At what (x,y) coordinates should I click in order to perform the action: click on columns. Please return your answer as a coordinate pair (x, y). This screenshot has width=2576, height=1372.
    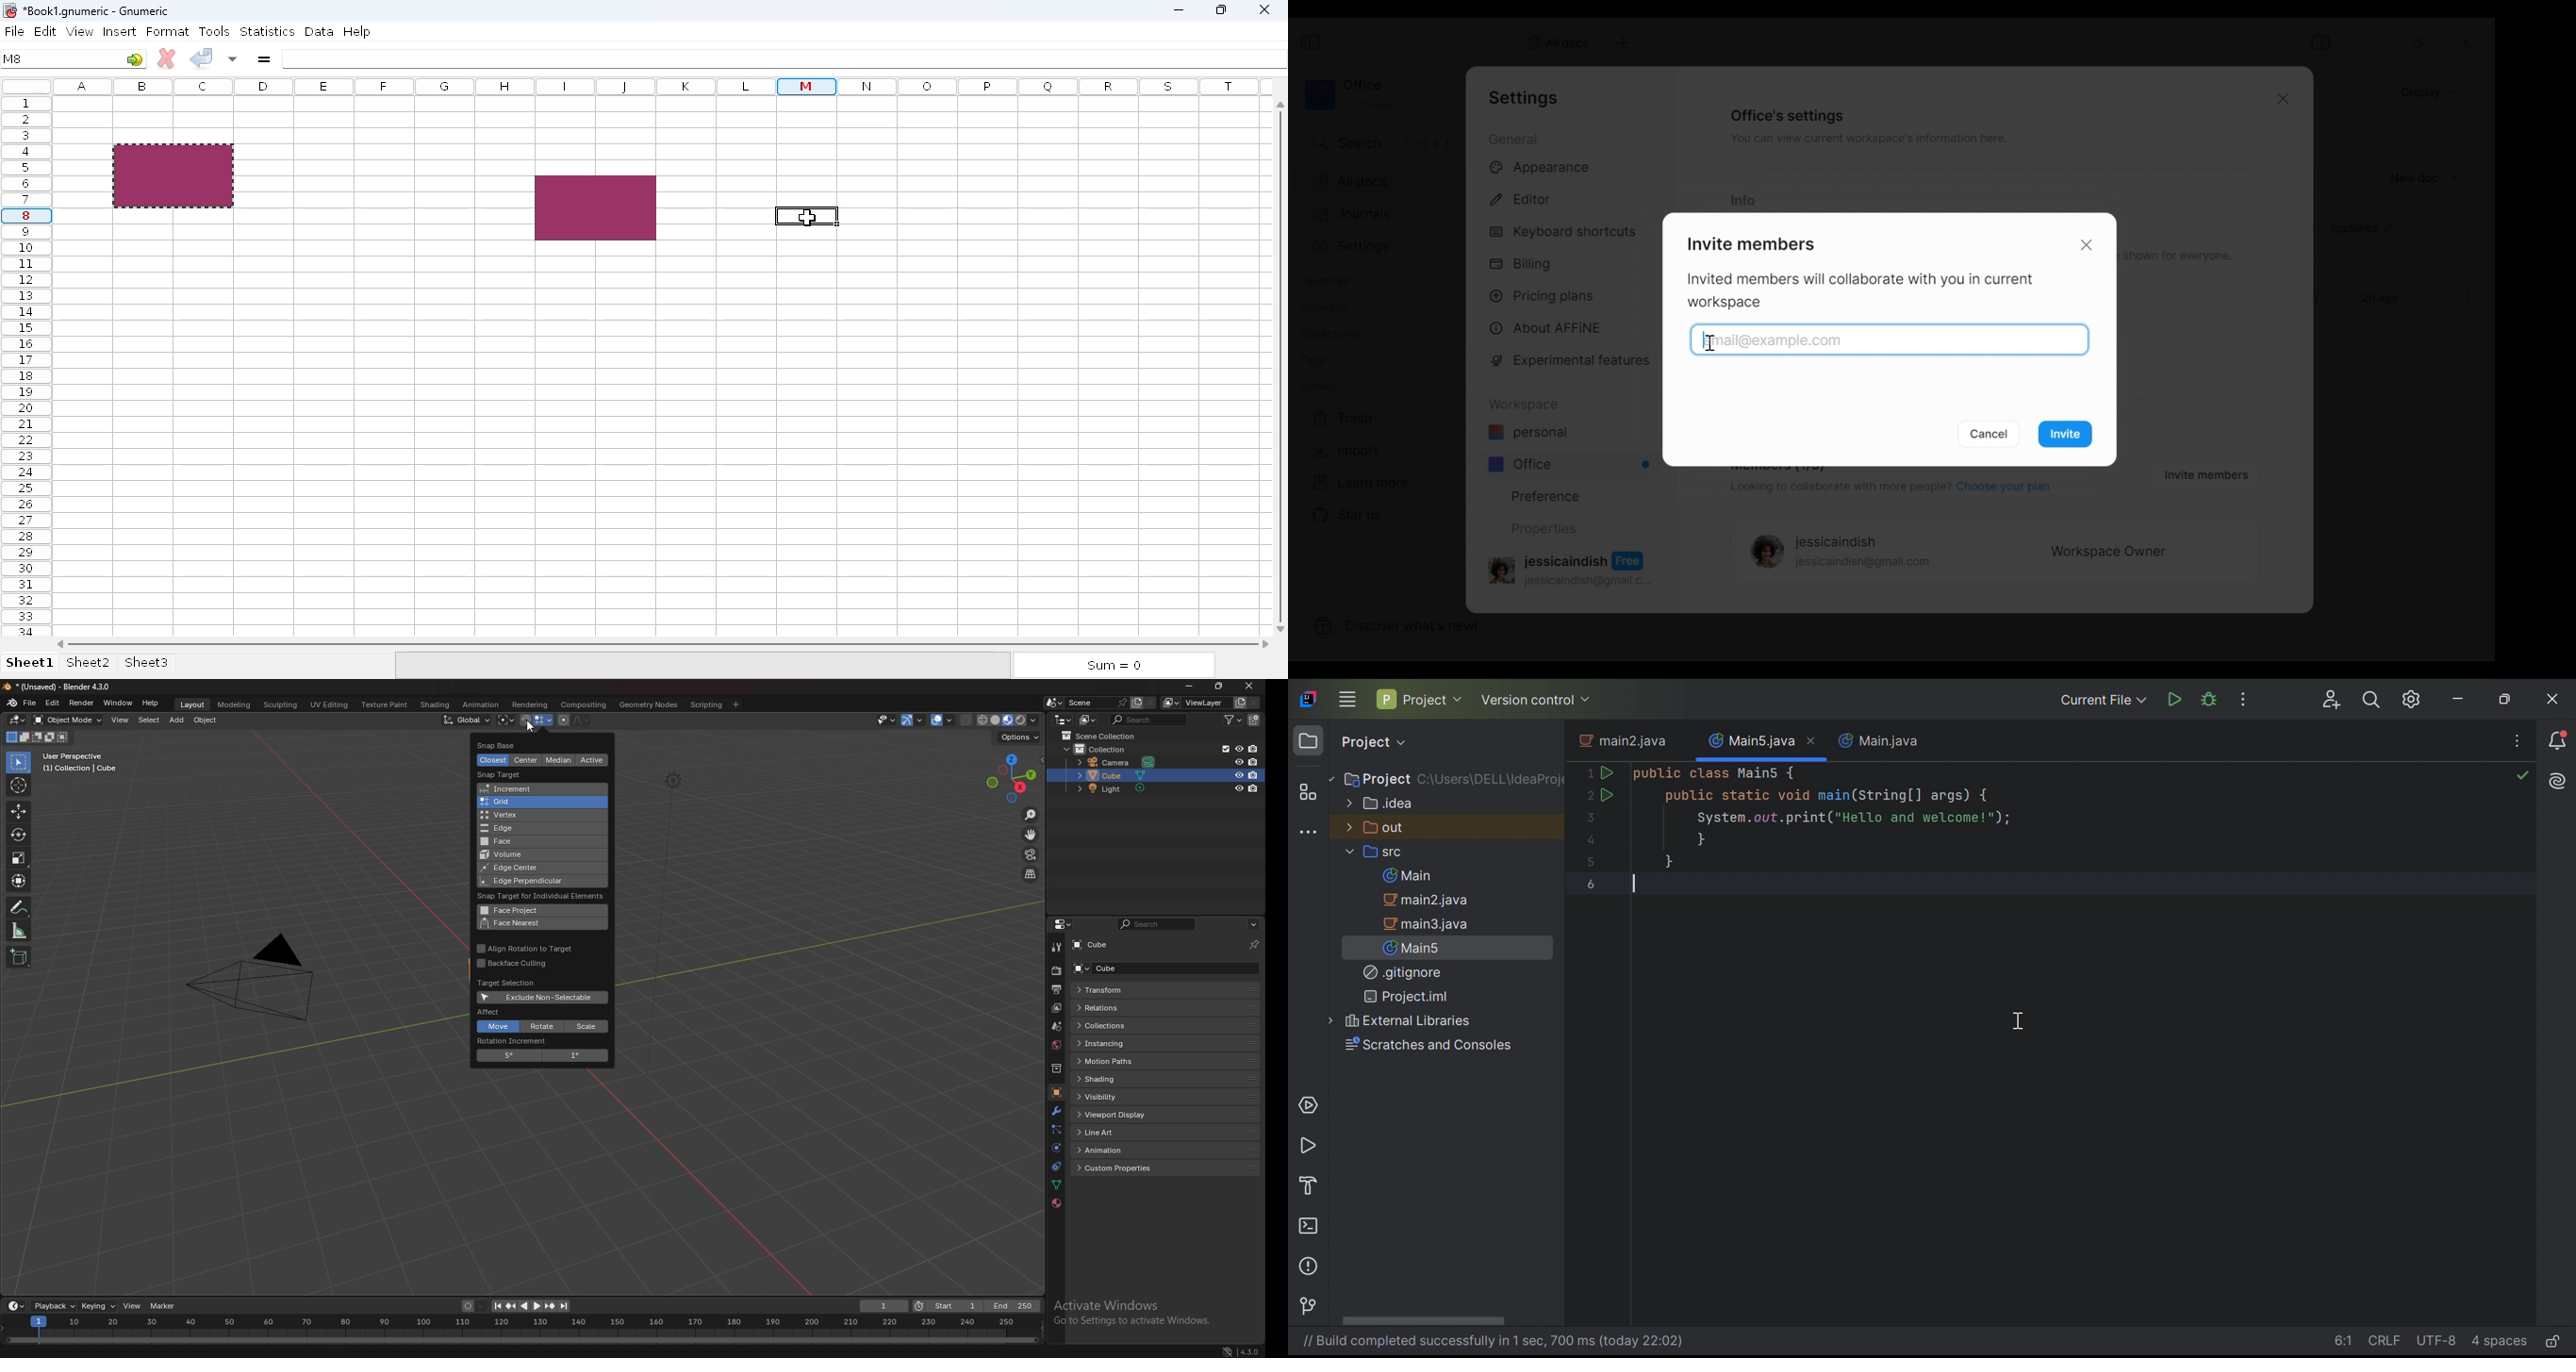
    Looking at the image, I should click on (660, 89).